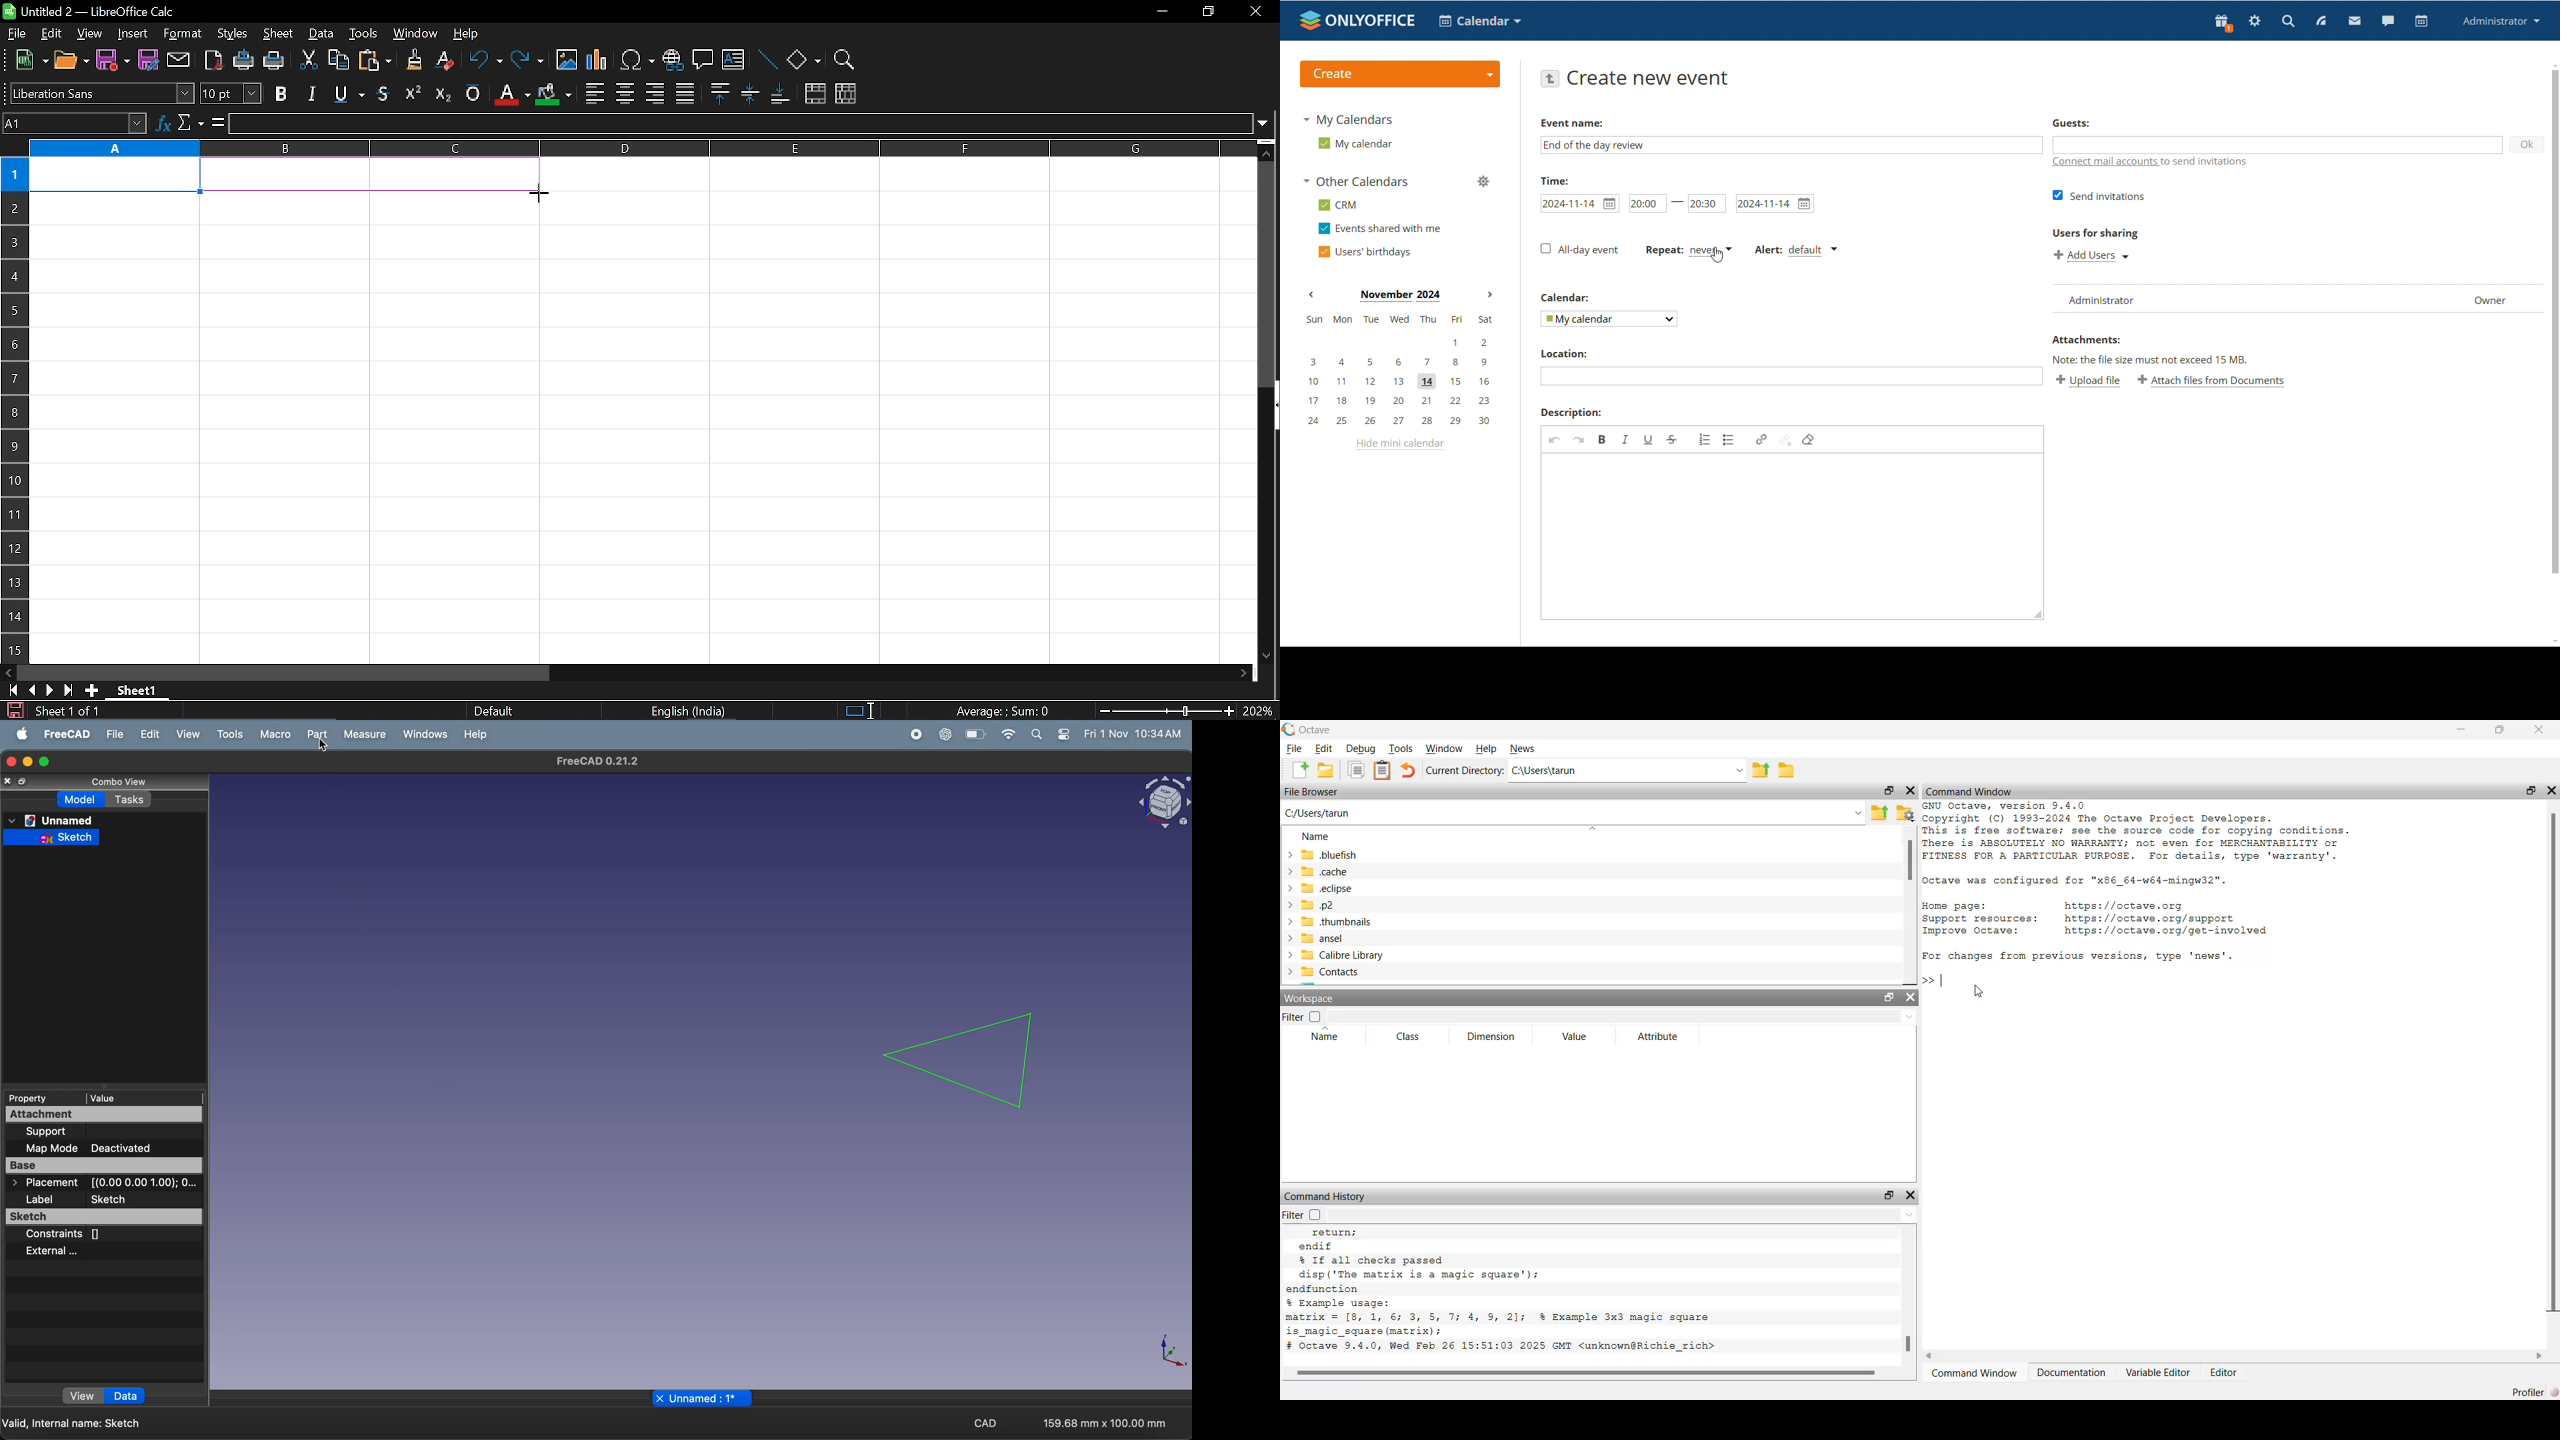 Image resolution: width=2576 pixels, height=1456 pixels. Describe the element at coordinates (84, 1132) in the screenshot. I see `support` at that location.